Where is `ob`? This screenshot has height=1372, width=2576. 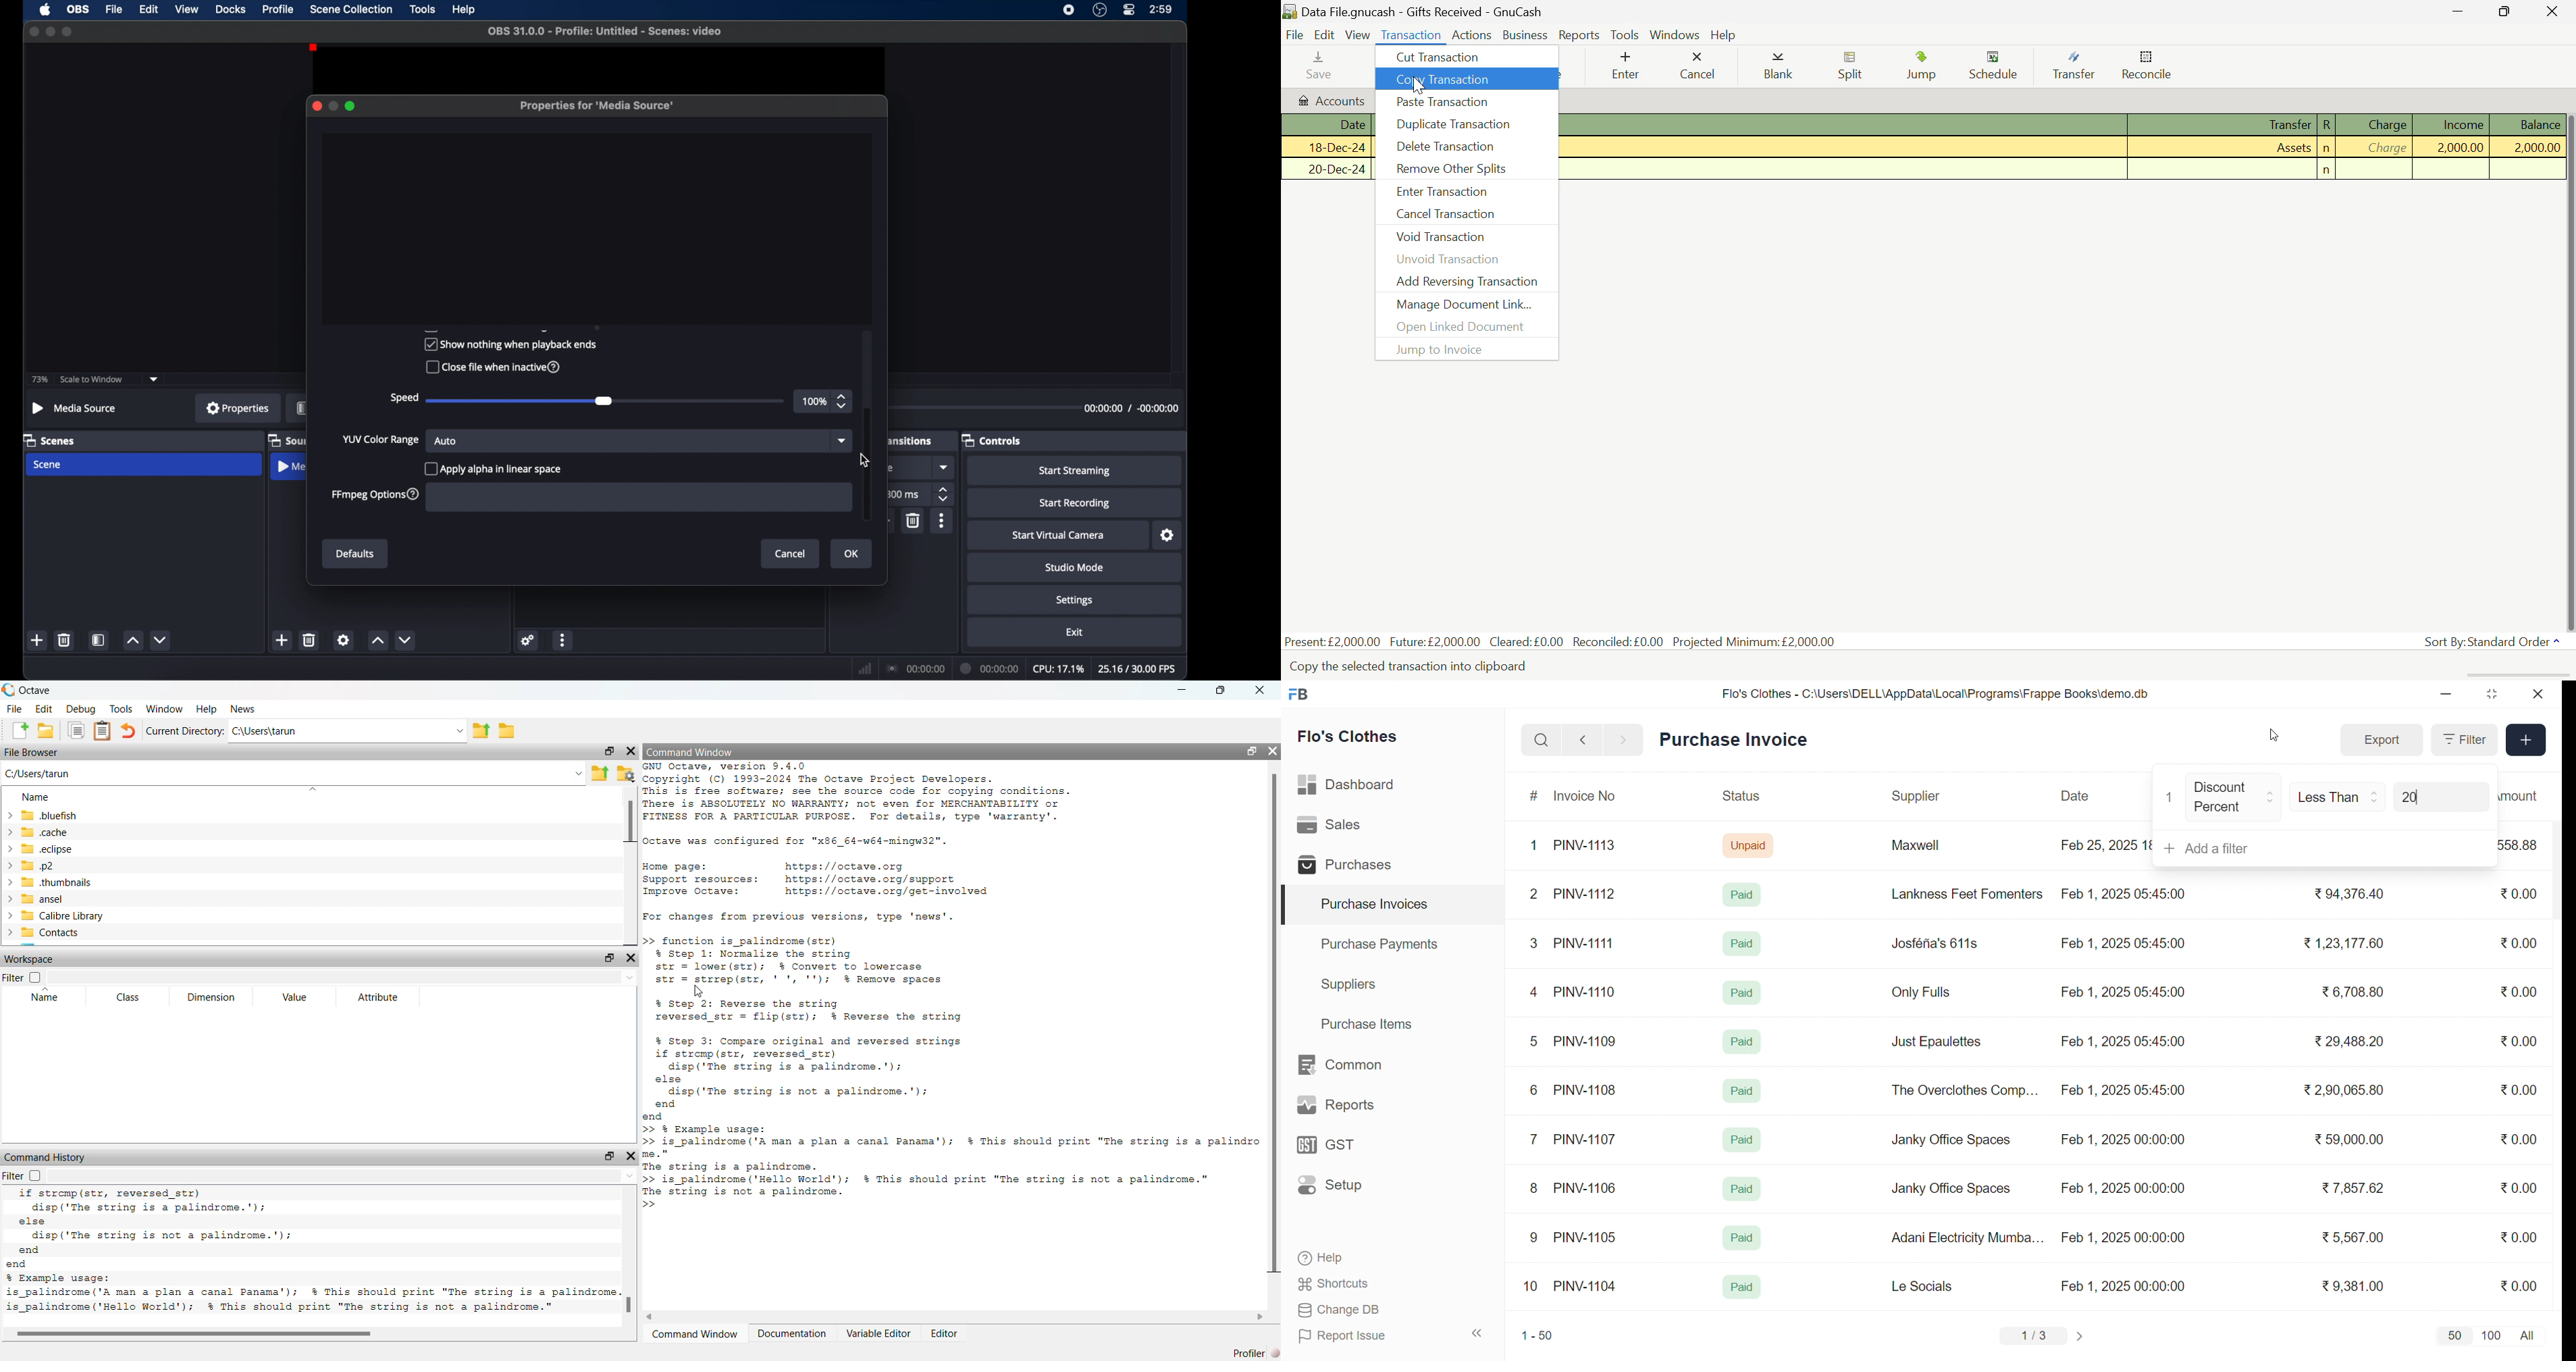 ob is located at coordinates (79, 9).